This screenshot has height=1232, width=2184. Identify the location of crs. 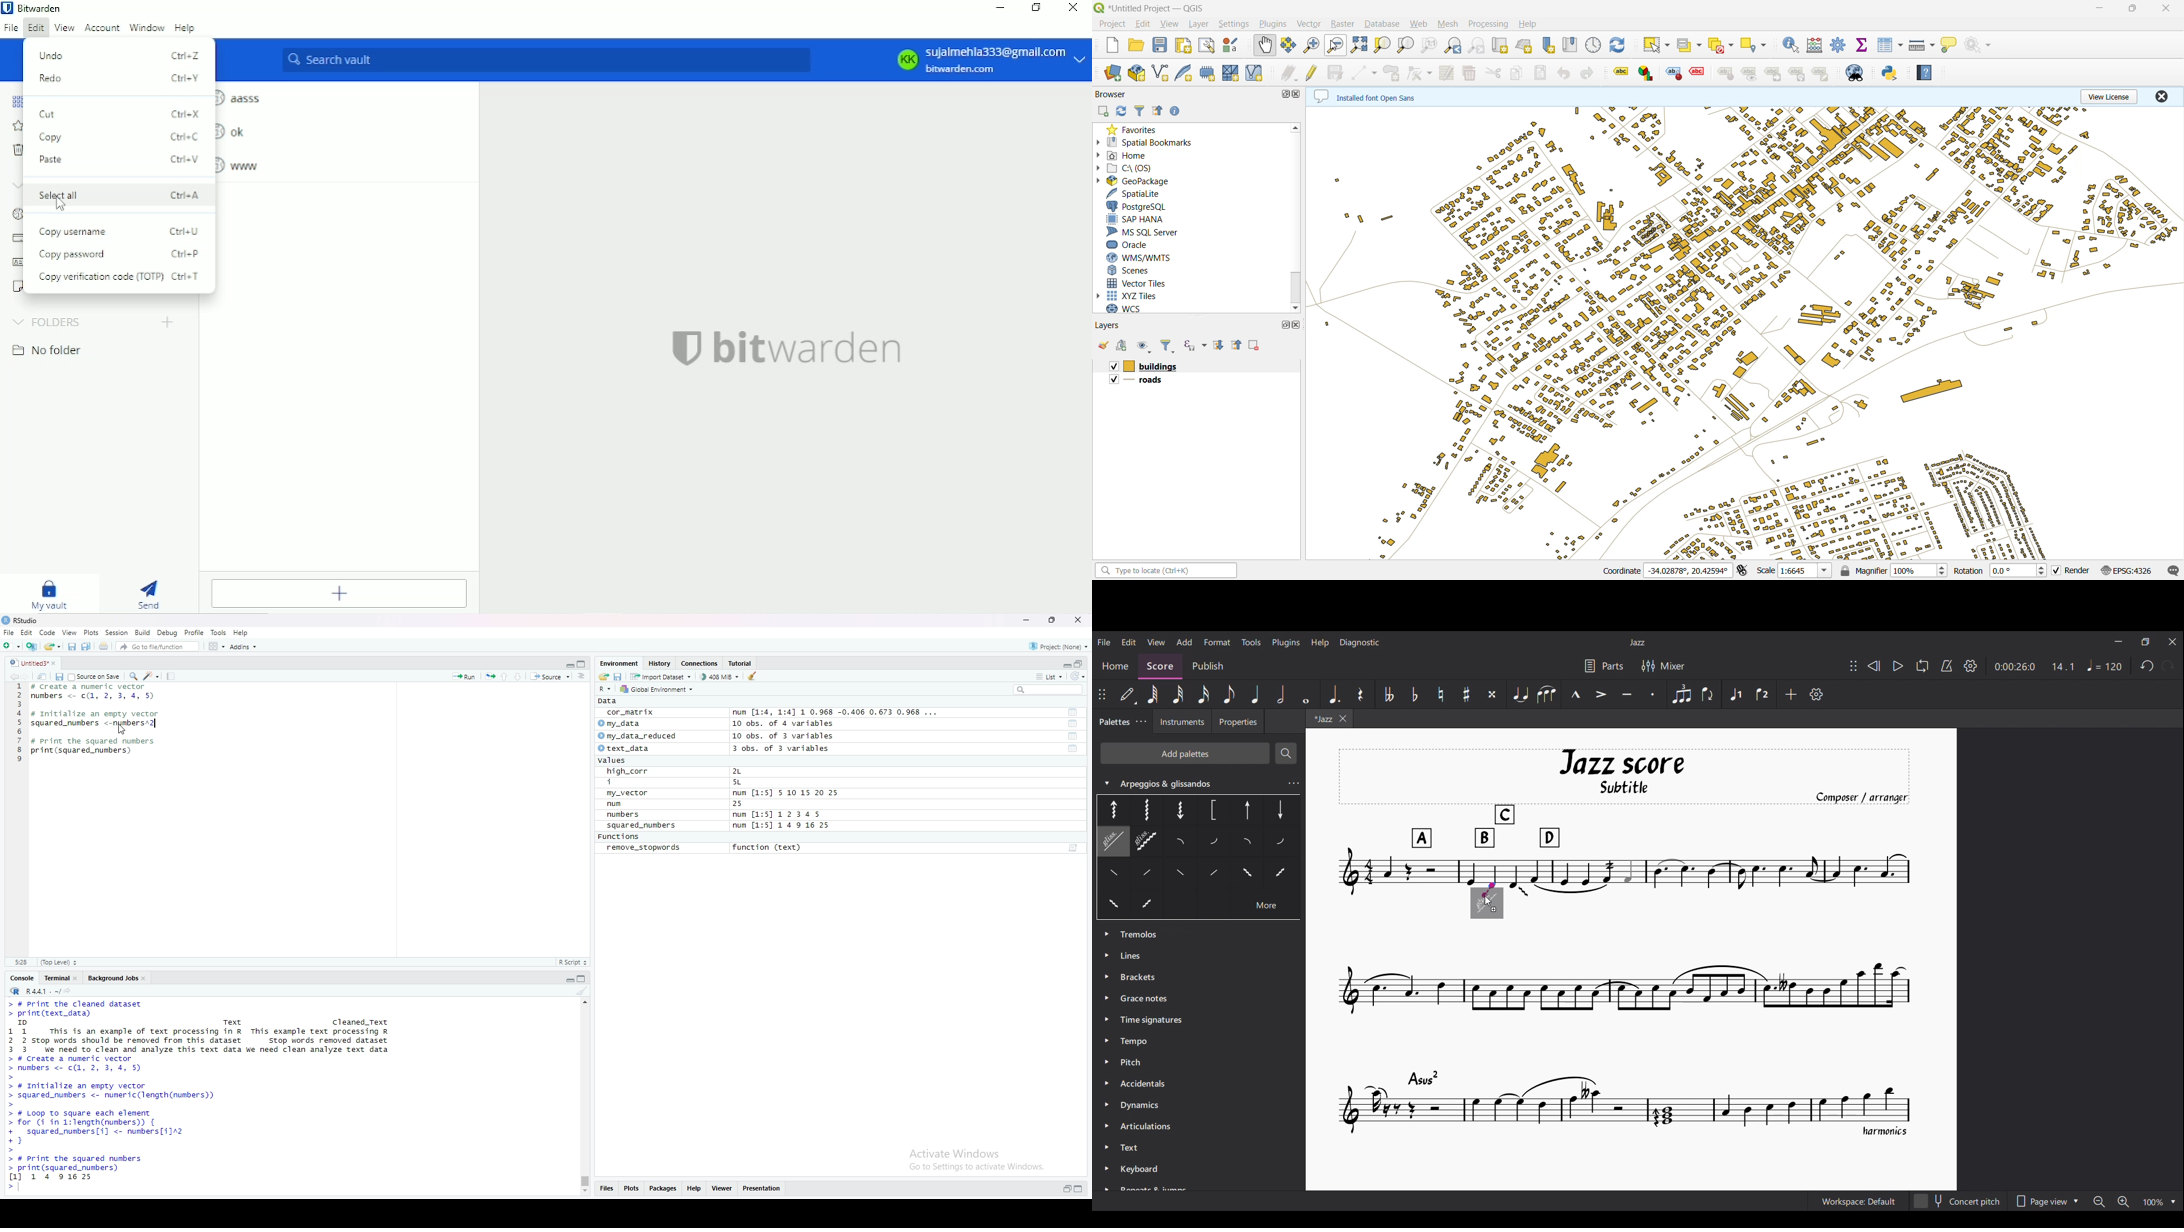
(2129, 572).